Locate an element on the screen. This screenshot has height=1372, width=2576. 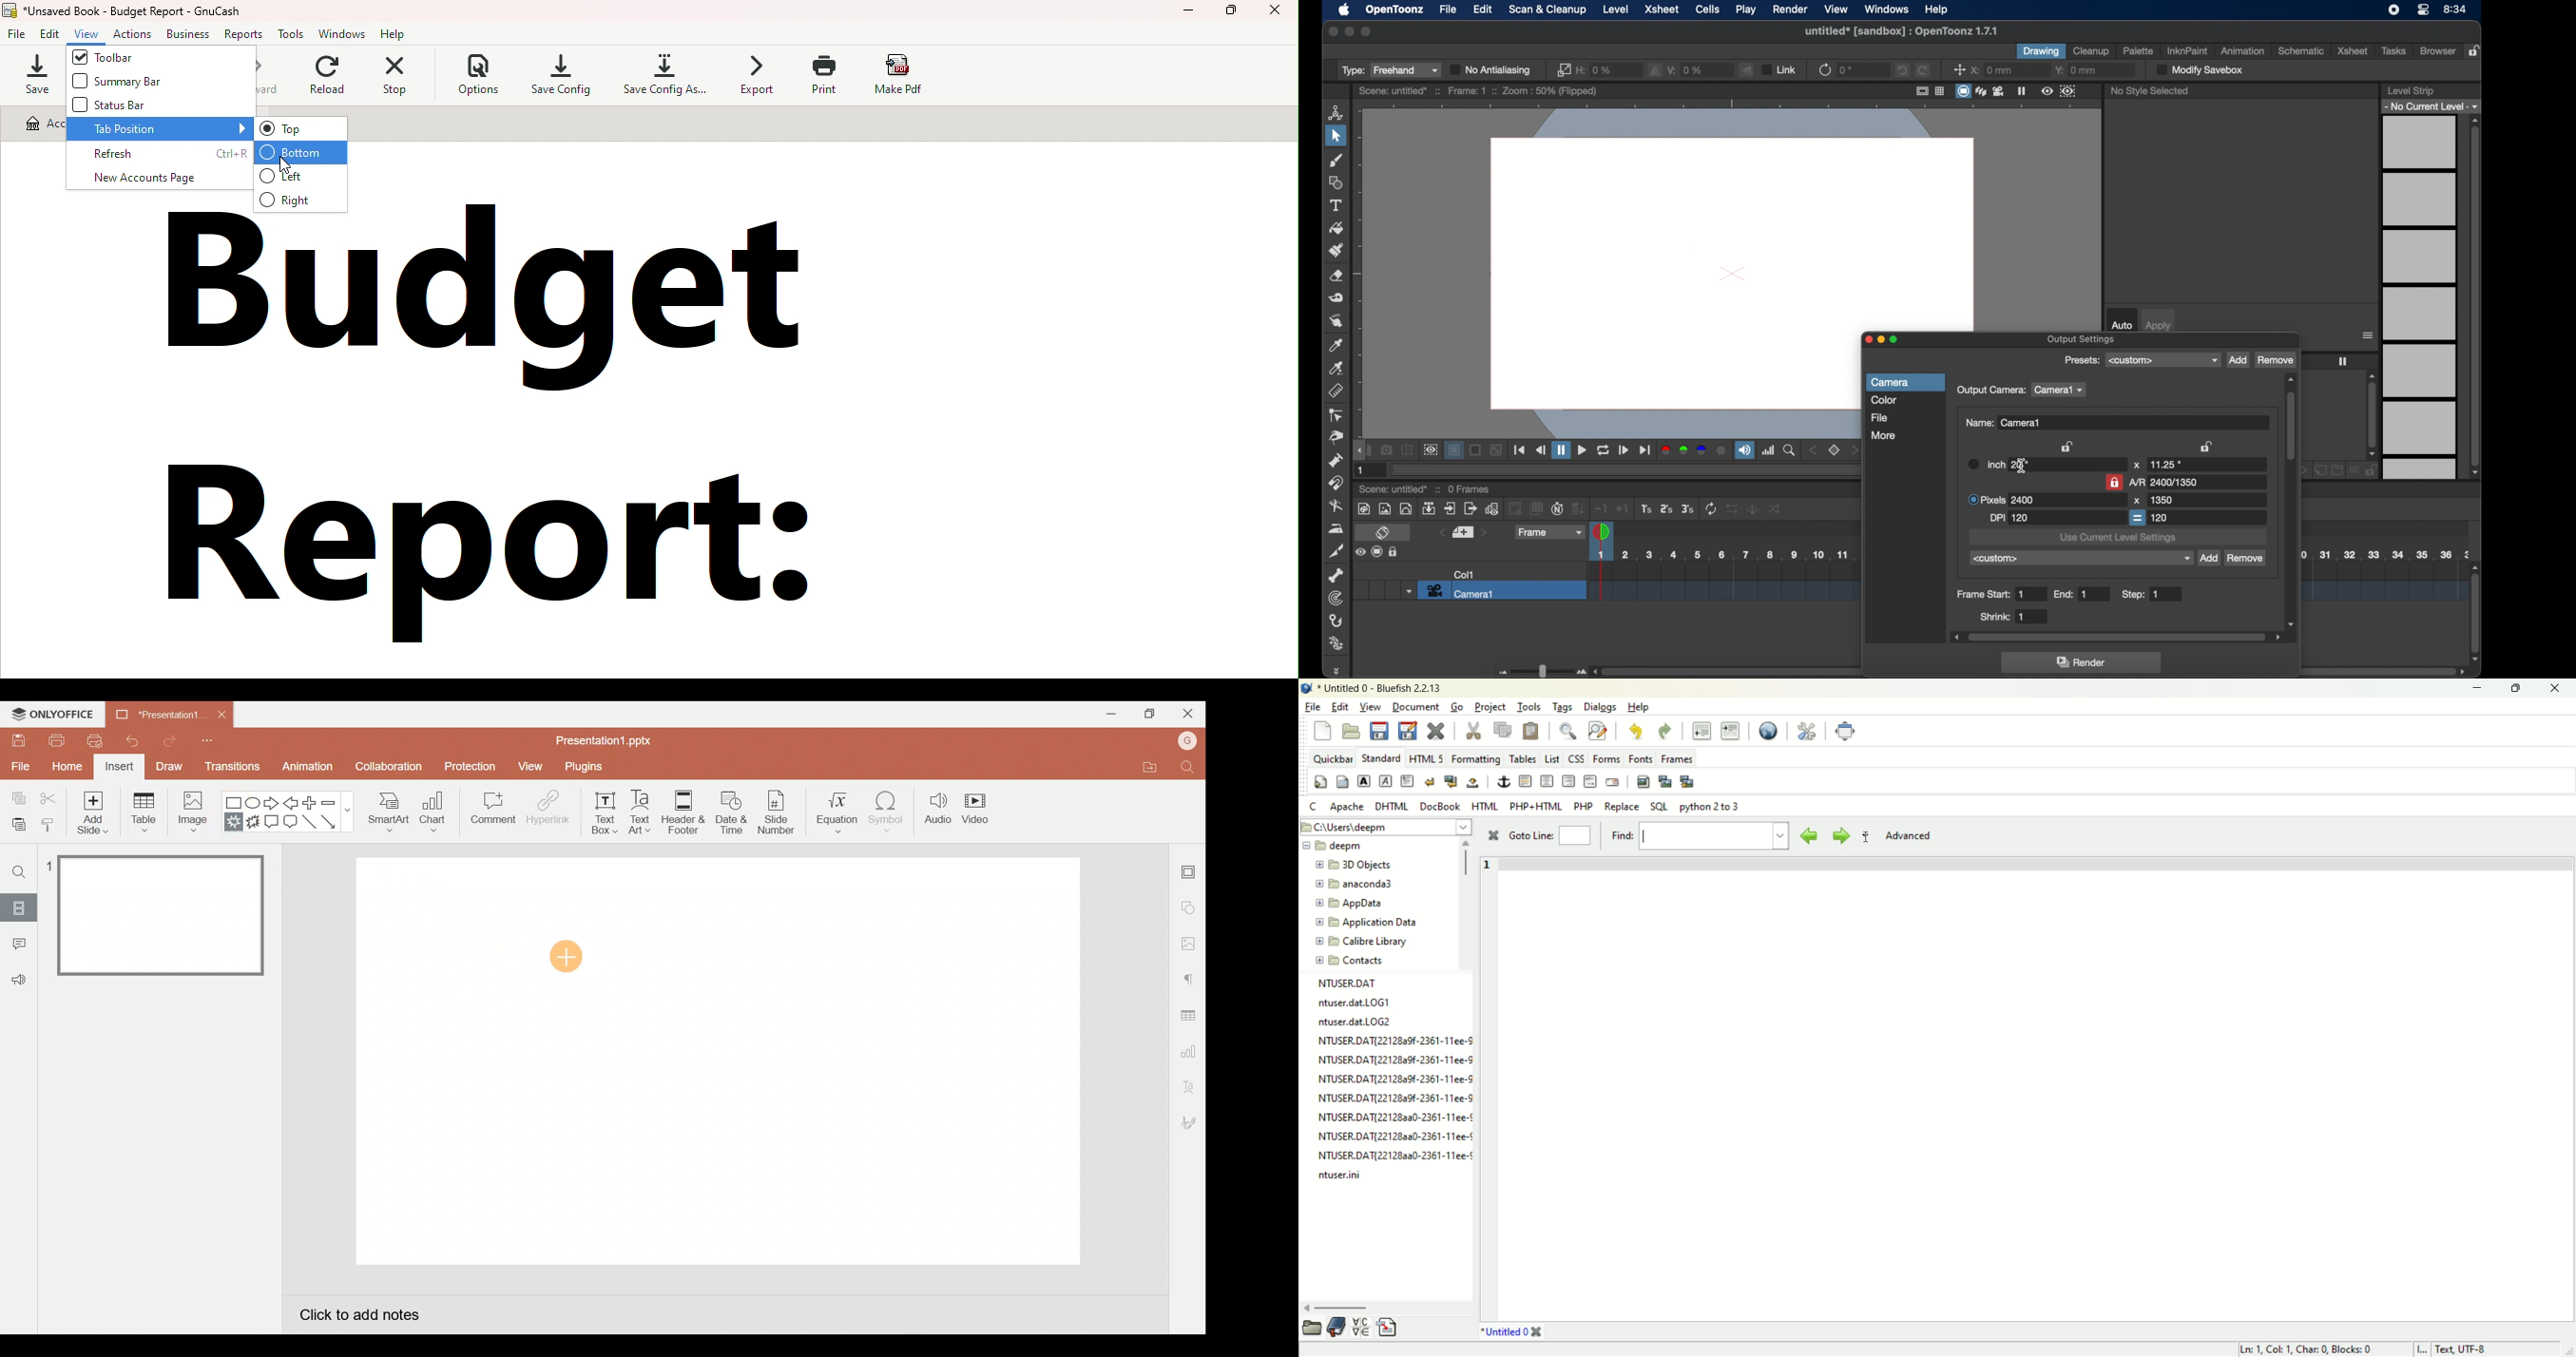
 is located at coordinates (1538, 509).